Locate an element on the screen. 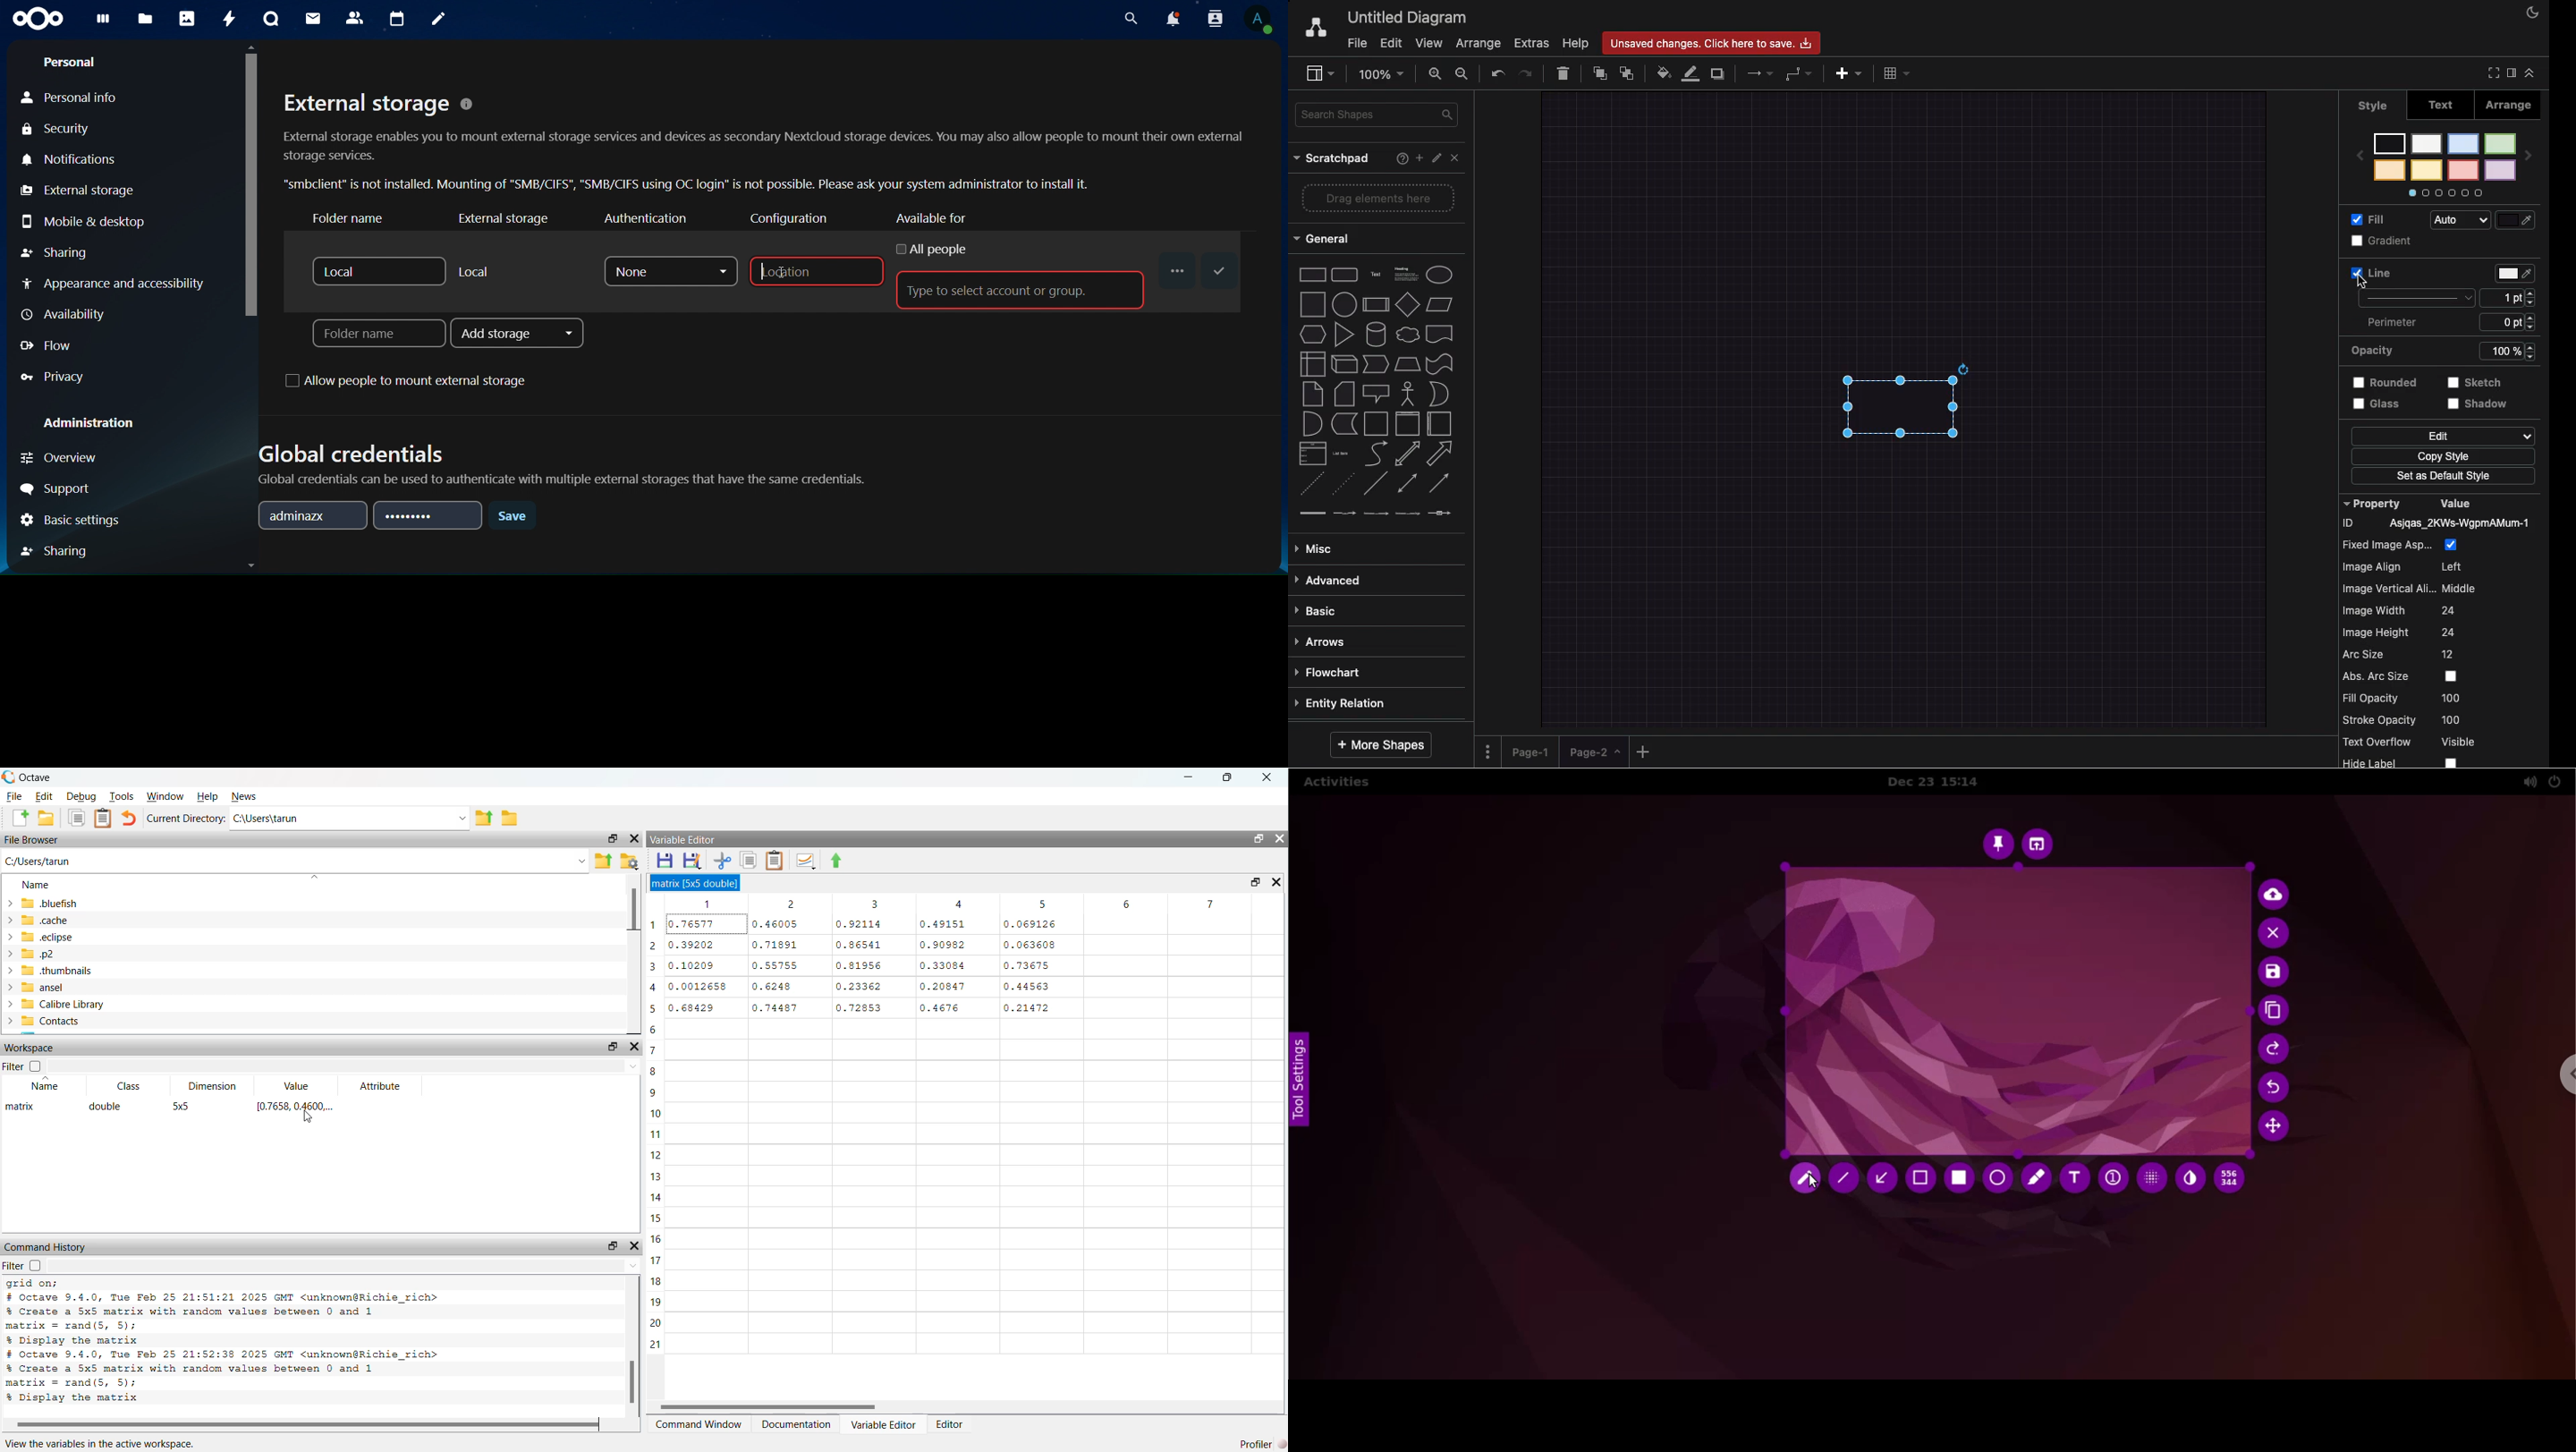  Edit is located at coordinates (44, 796).